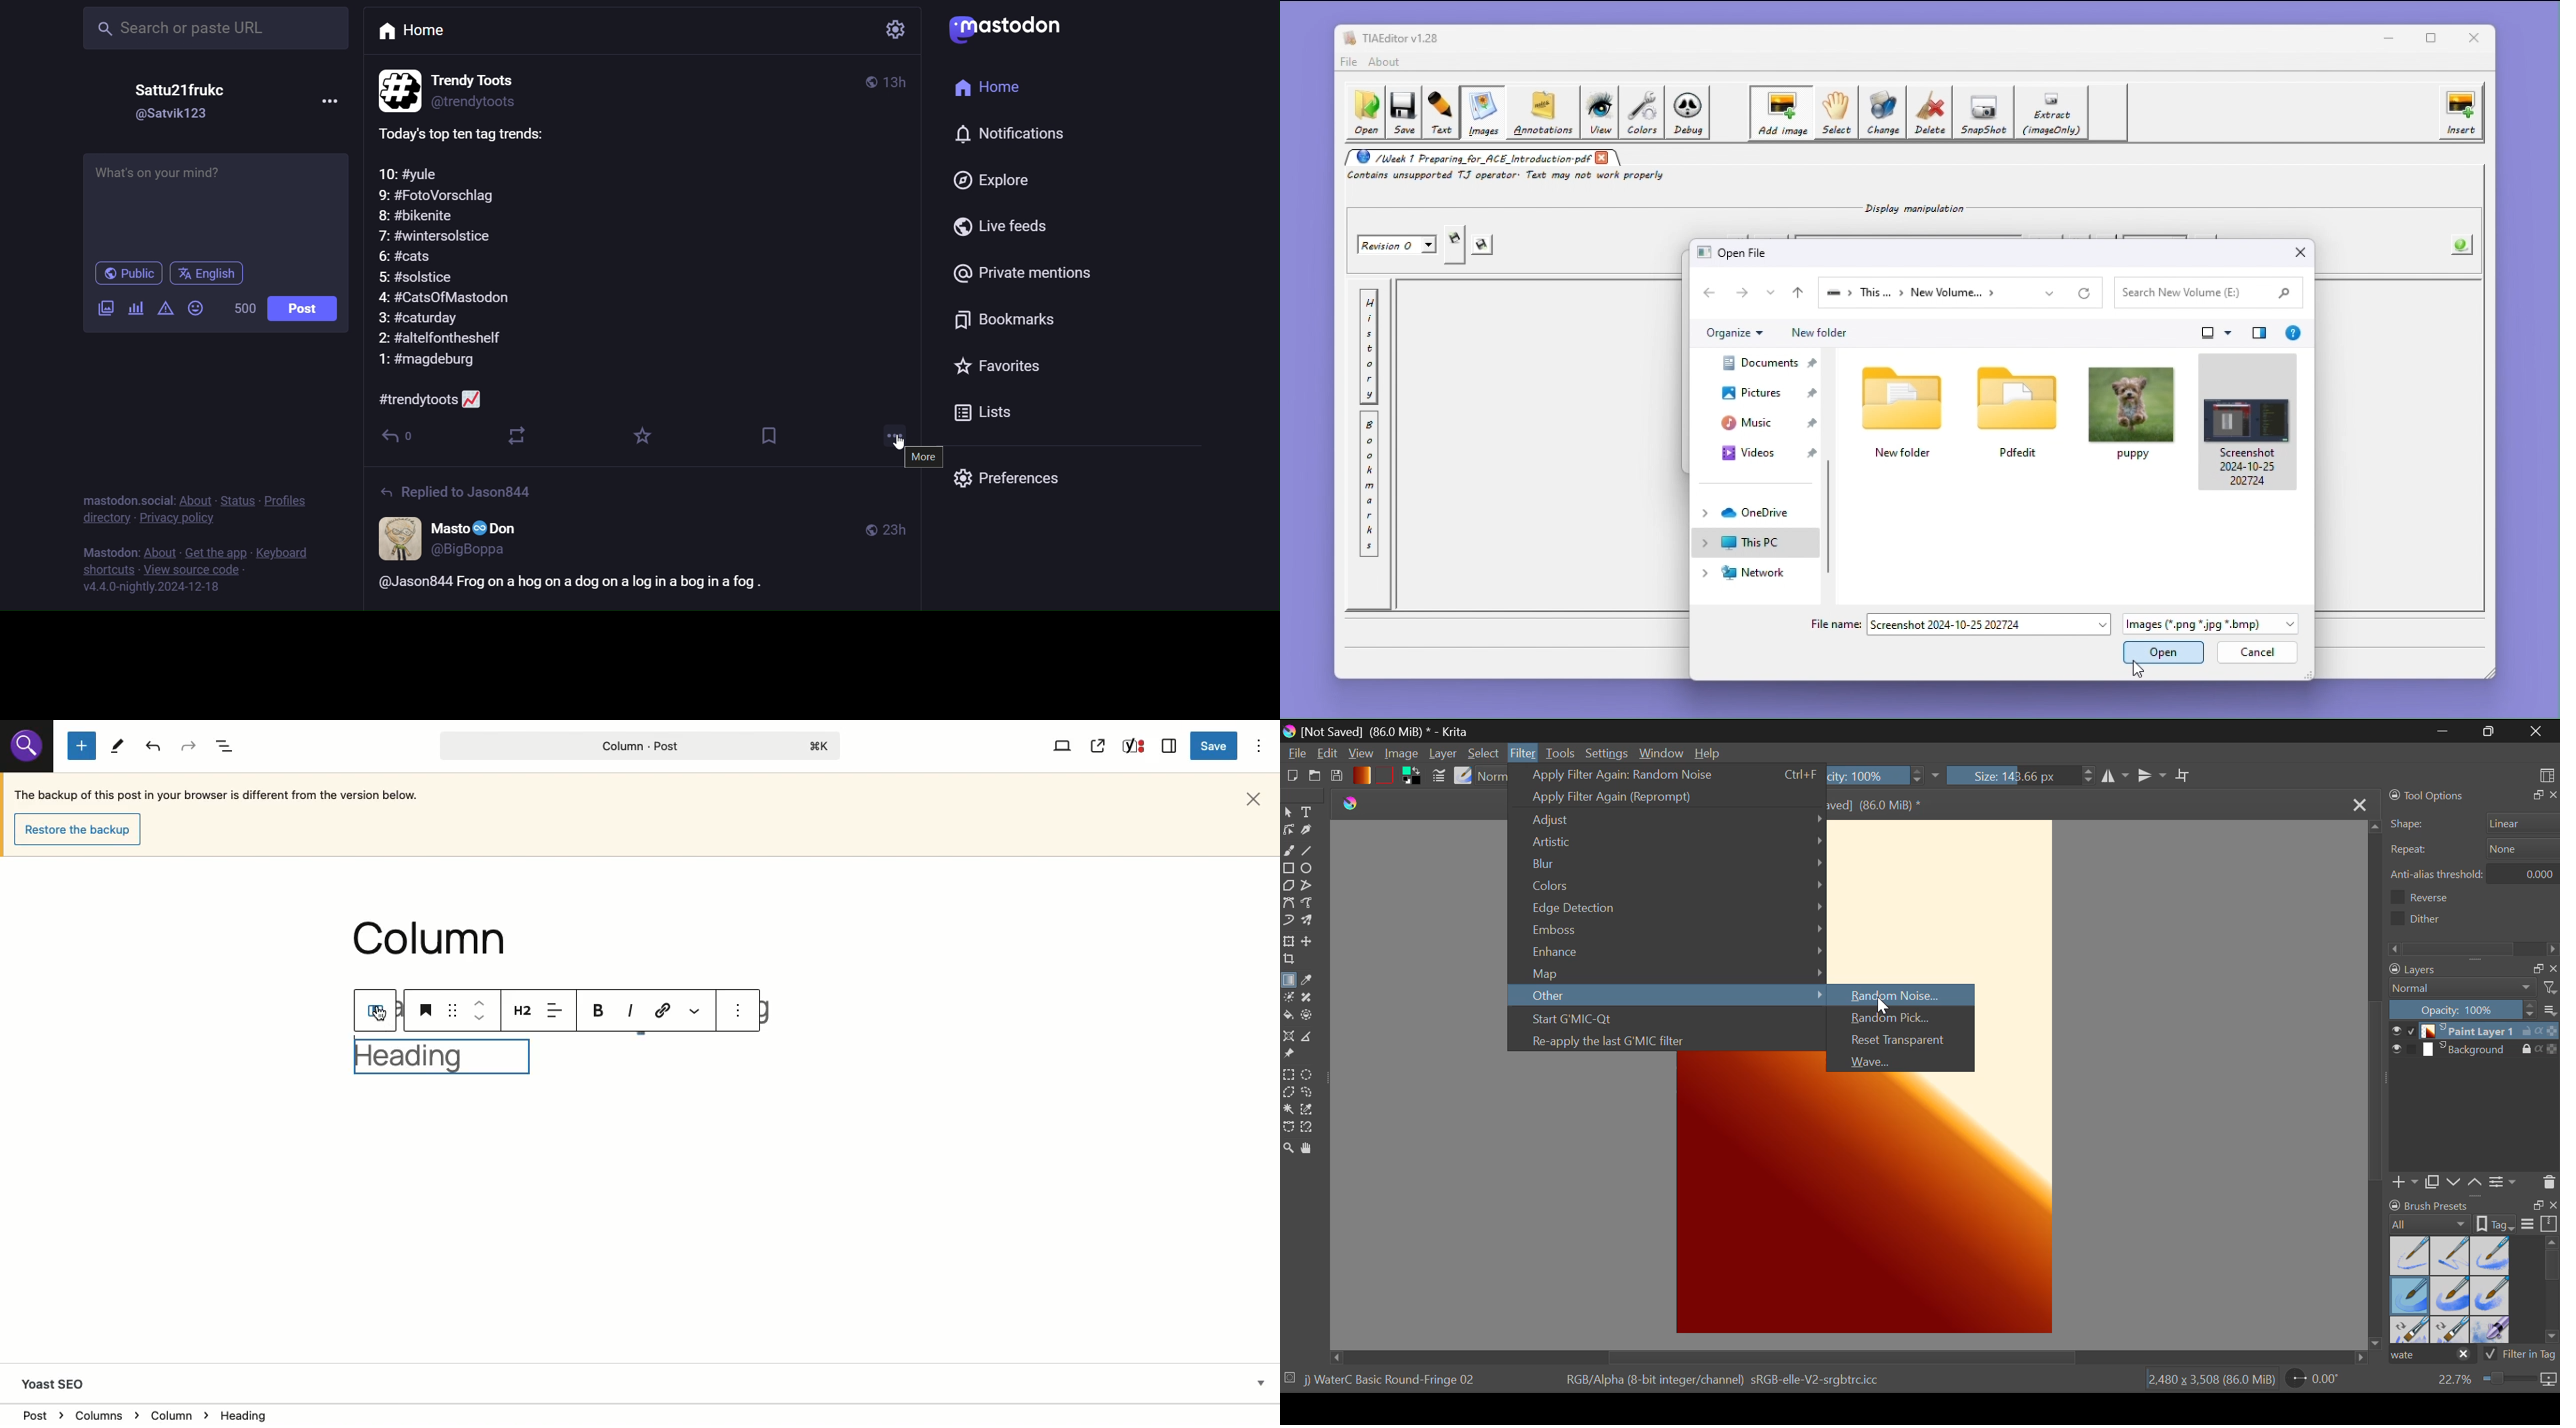 Image resolution: width=2576 pixels, height=1428 pixels. Describe the element at coordinates (1288, 999) in the screenshot. I see `Colorize Mask Tool` at that location.